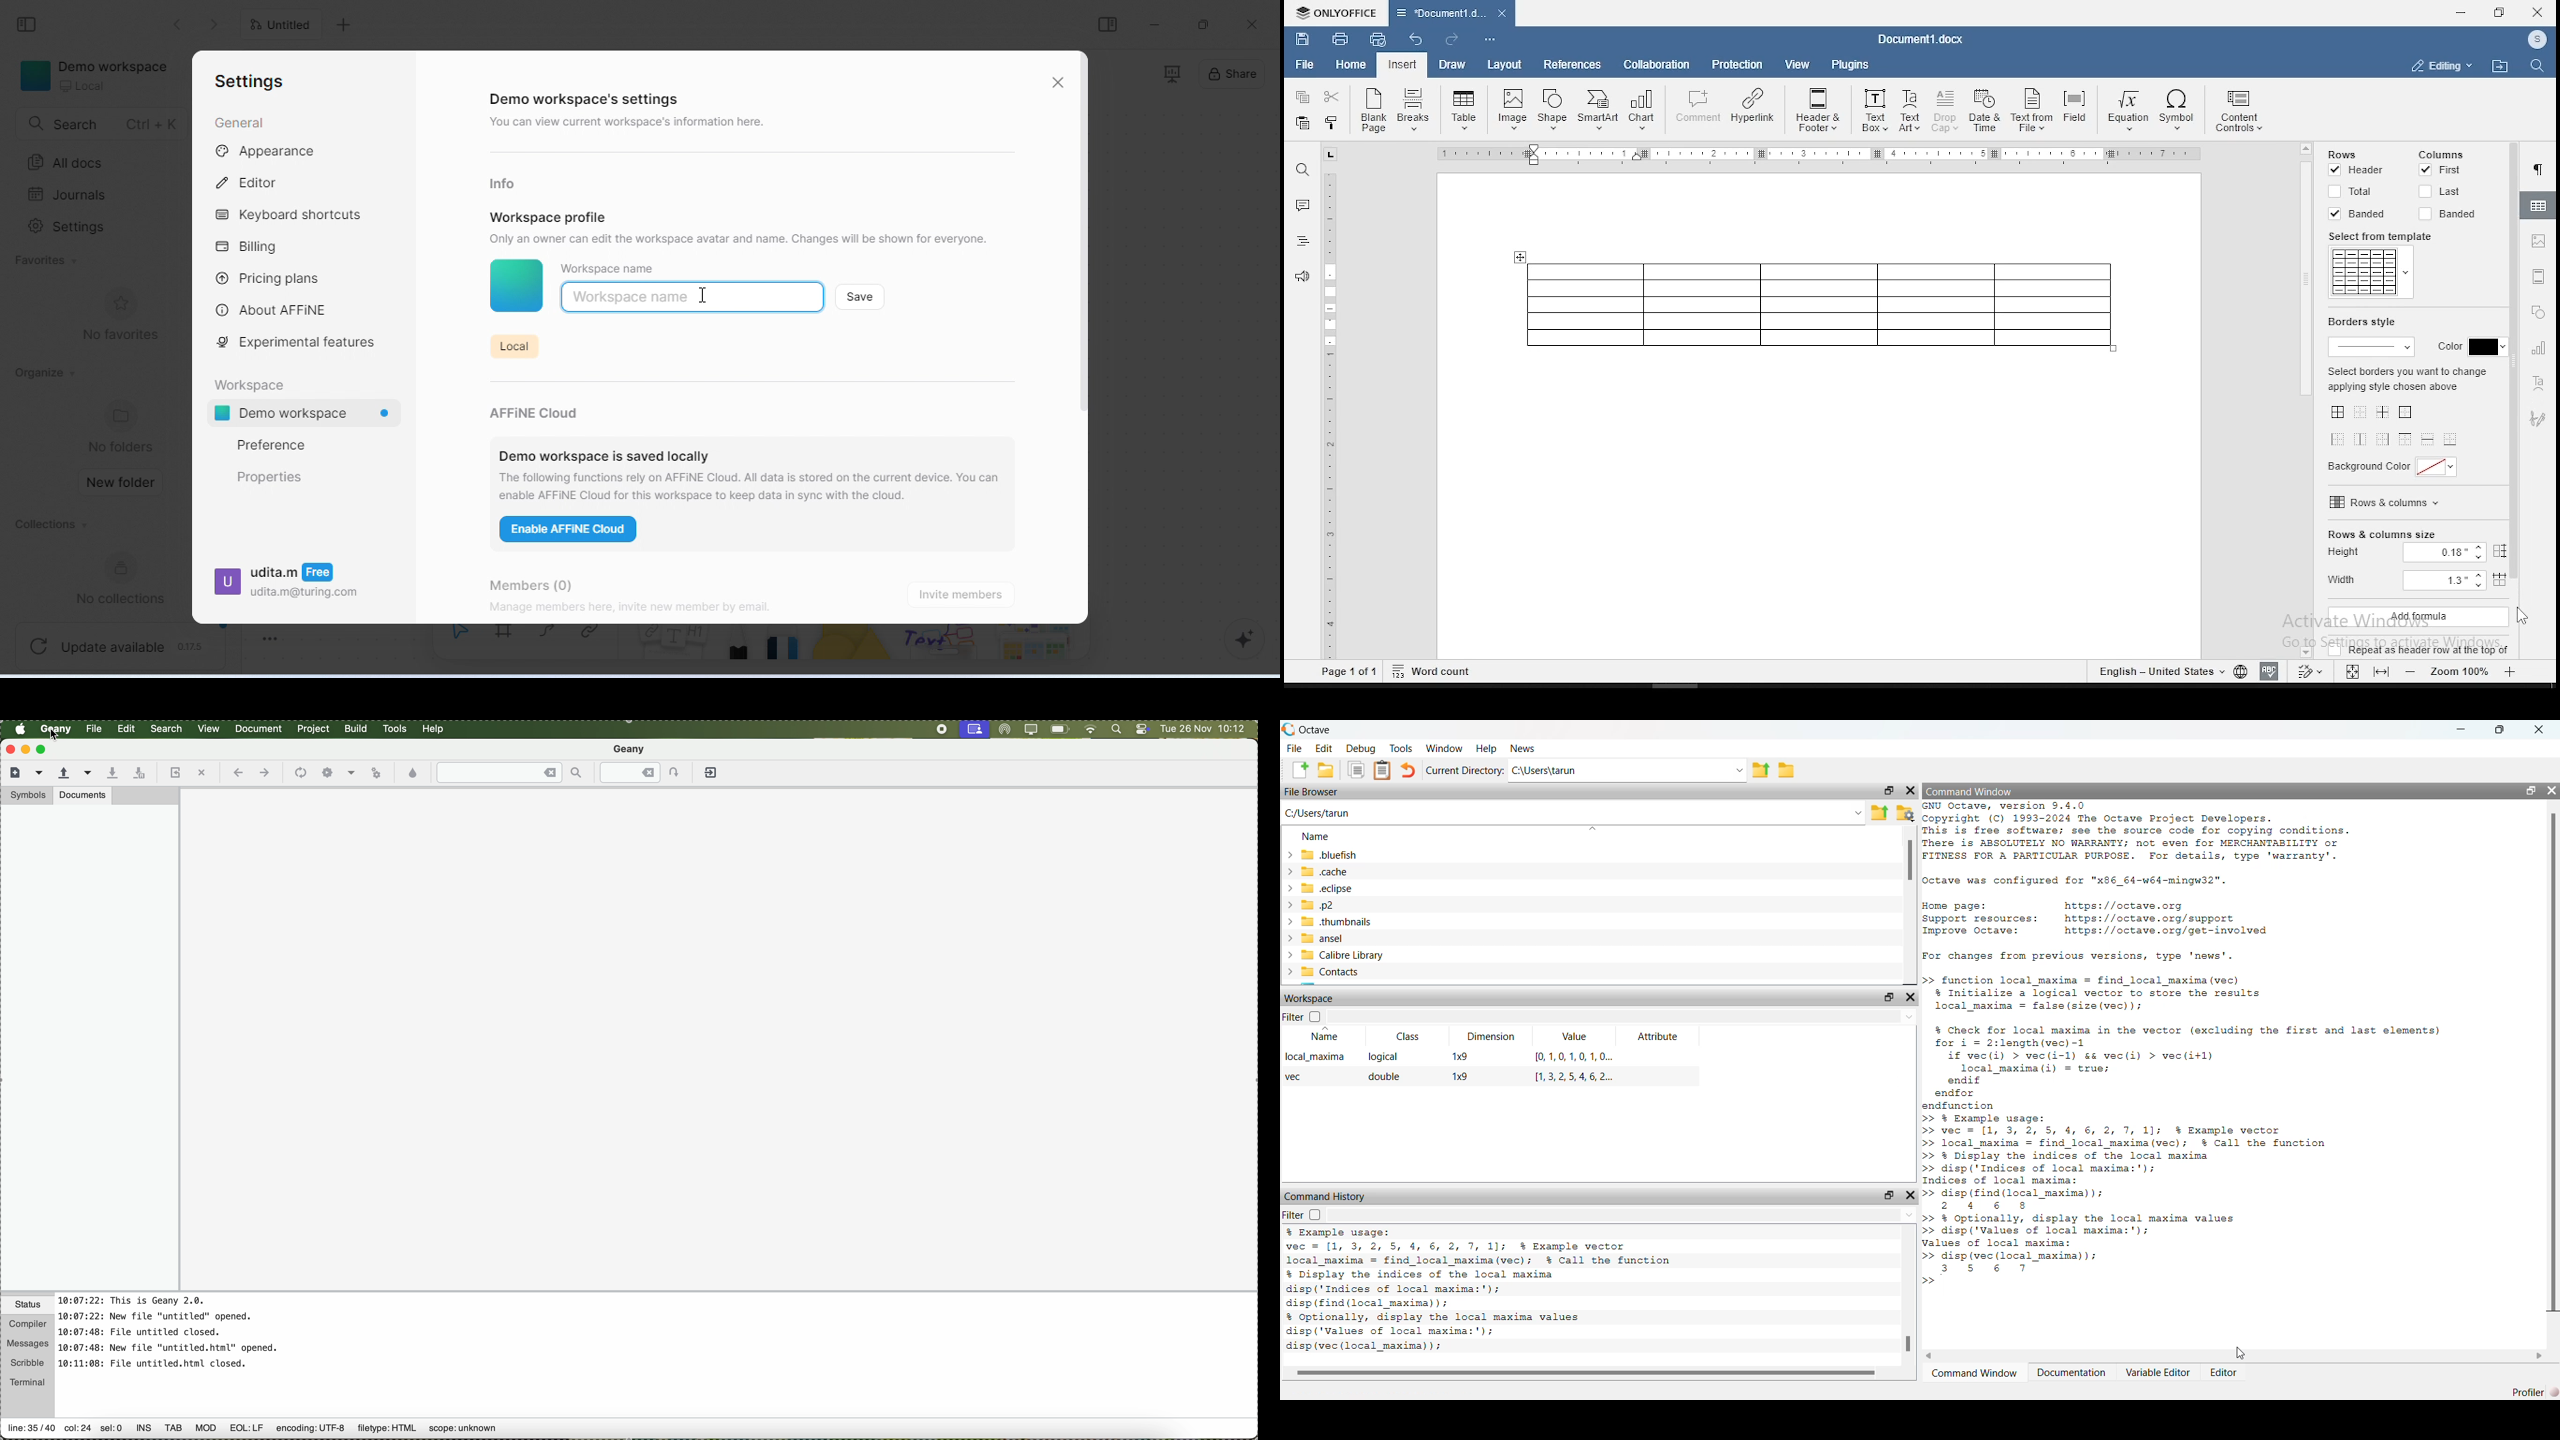 This screenshot has width=2576, height=1456. I want to click on One directory up, so click(1879, 812).